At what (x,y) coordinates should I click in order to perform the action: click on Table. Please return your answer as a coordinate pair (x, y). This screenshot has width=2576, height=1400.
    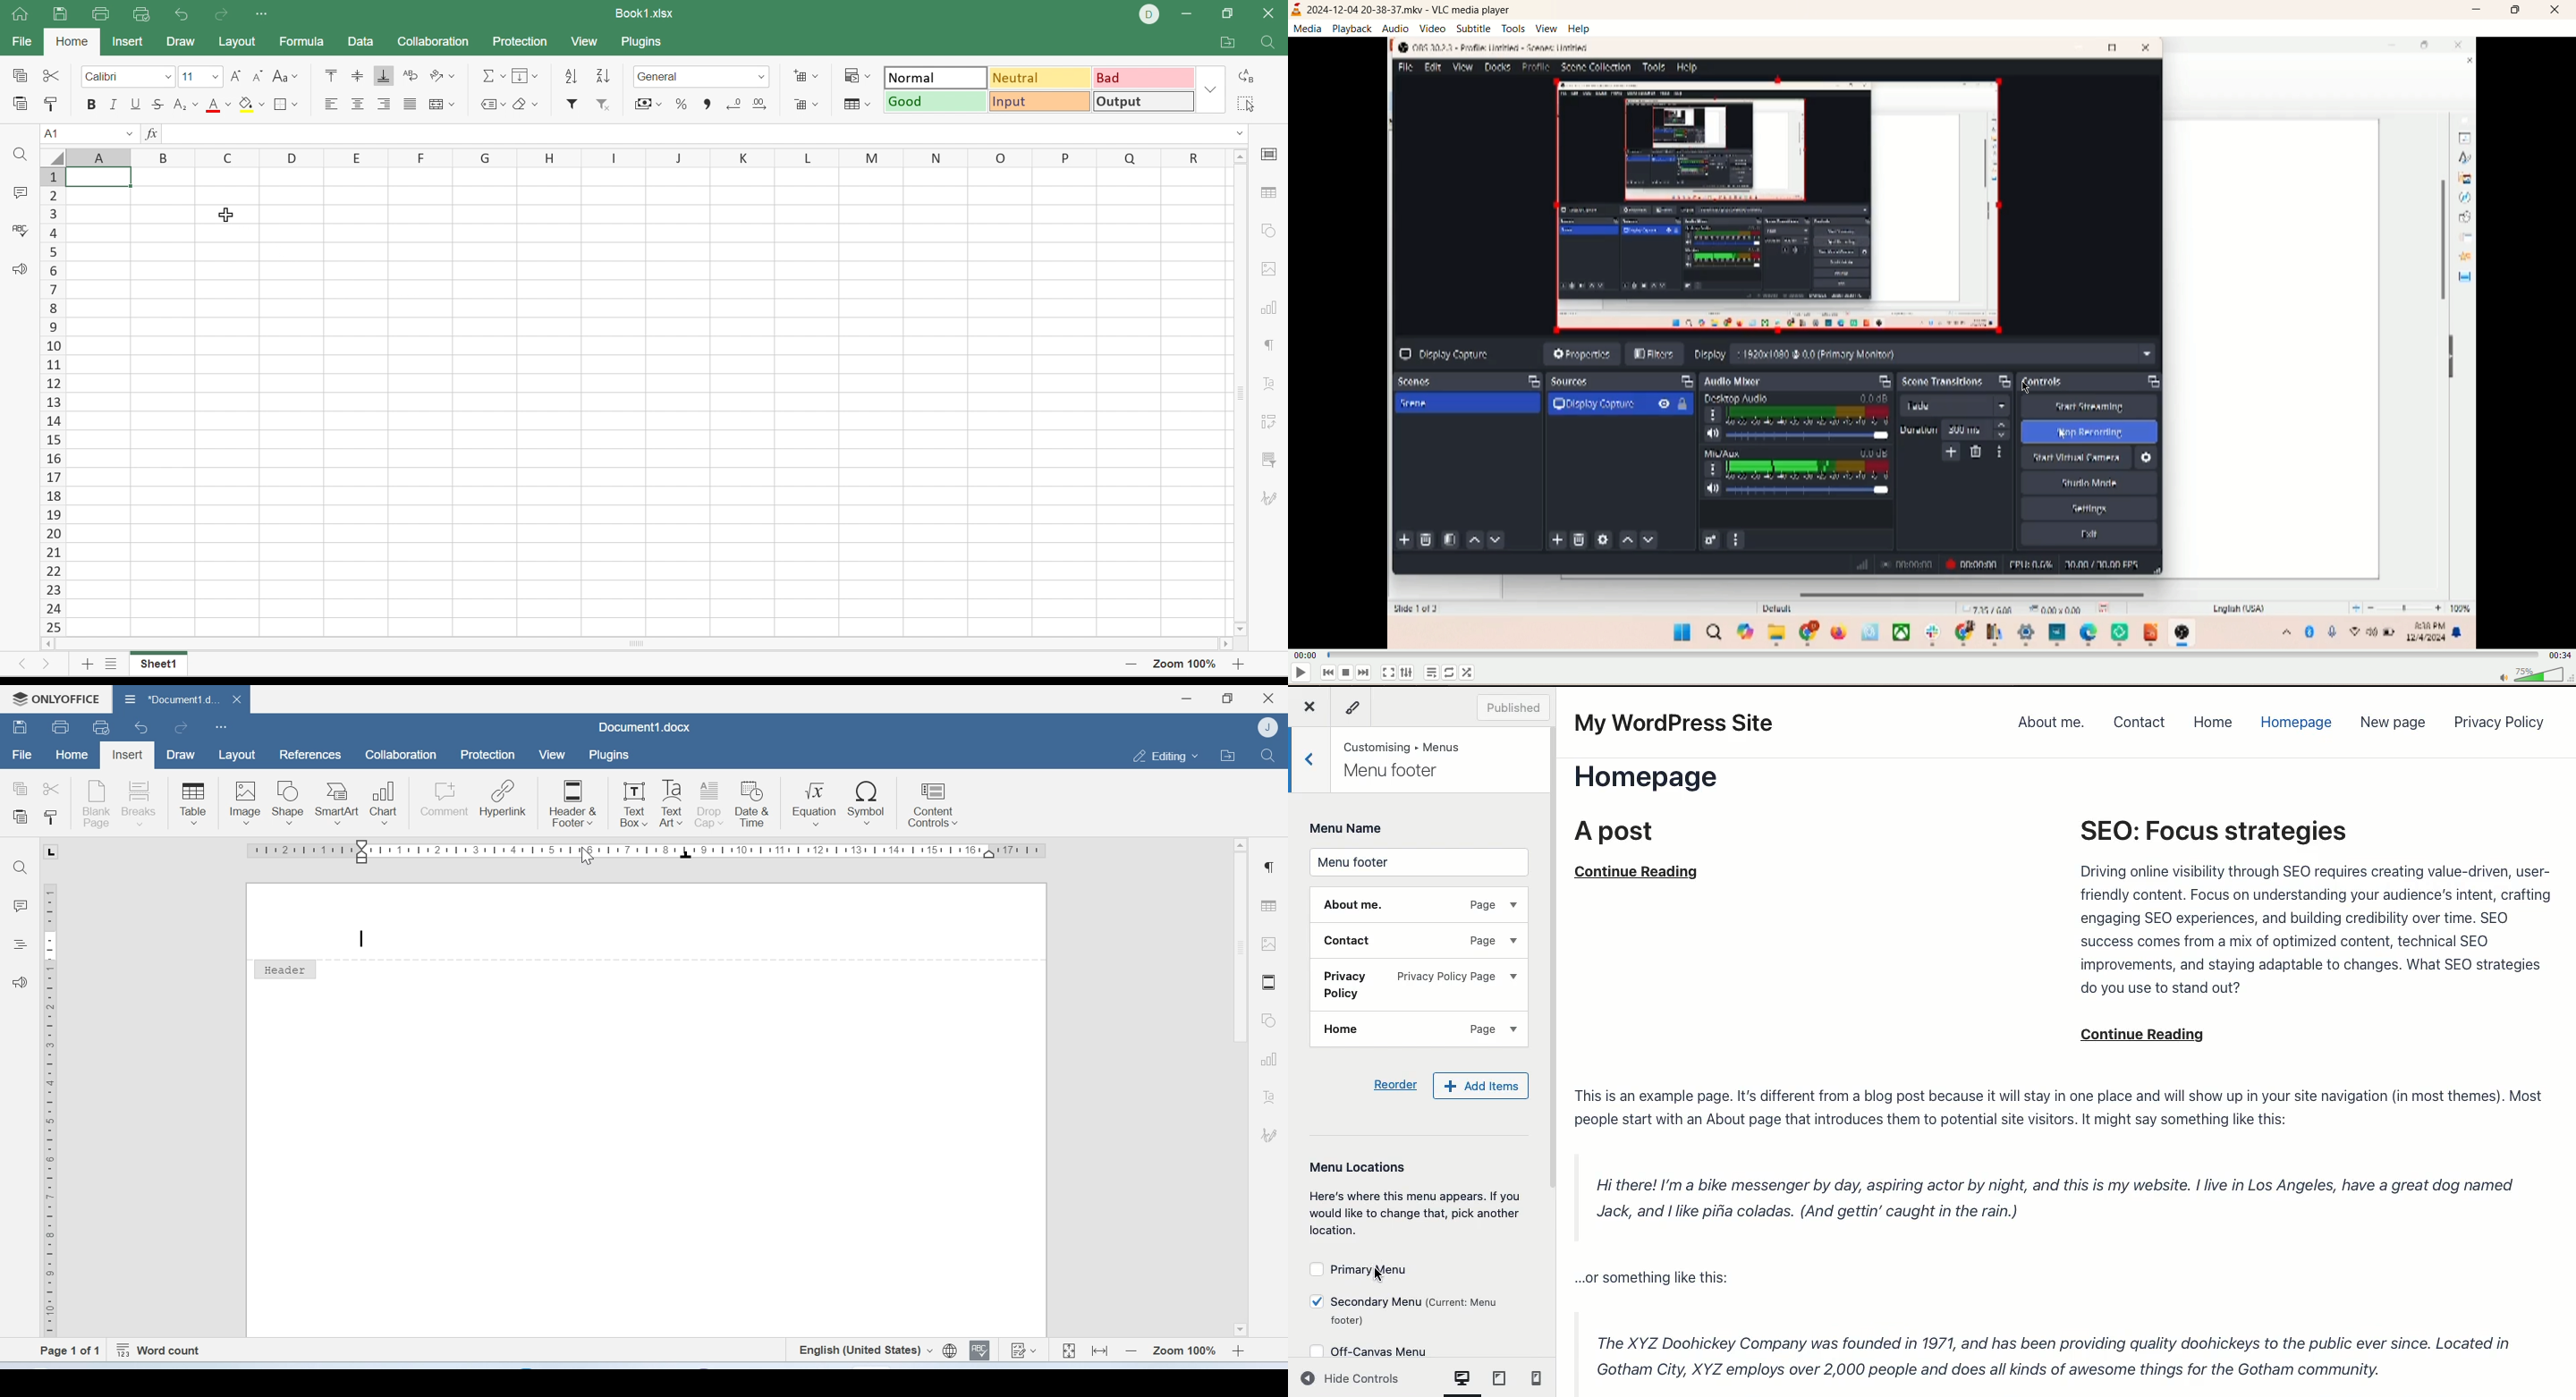
    Looking at the image, I should click on (1271, 902).